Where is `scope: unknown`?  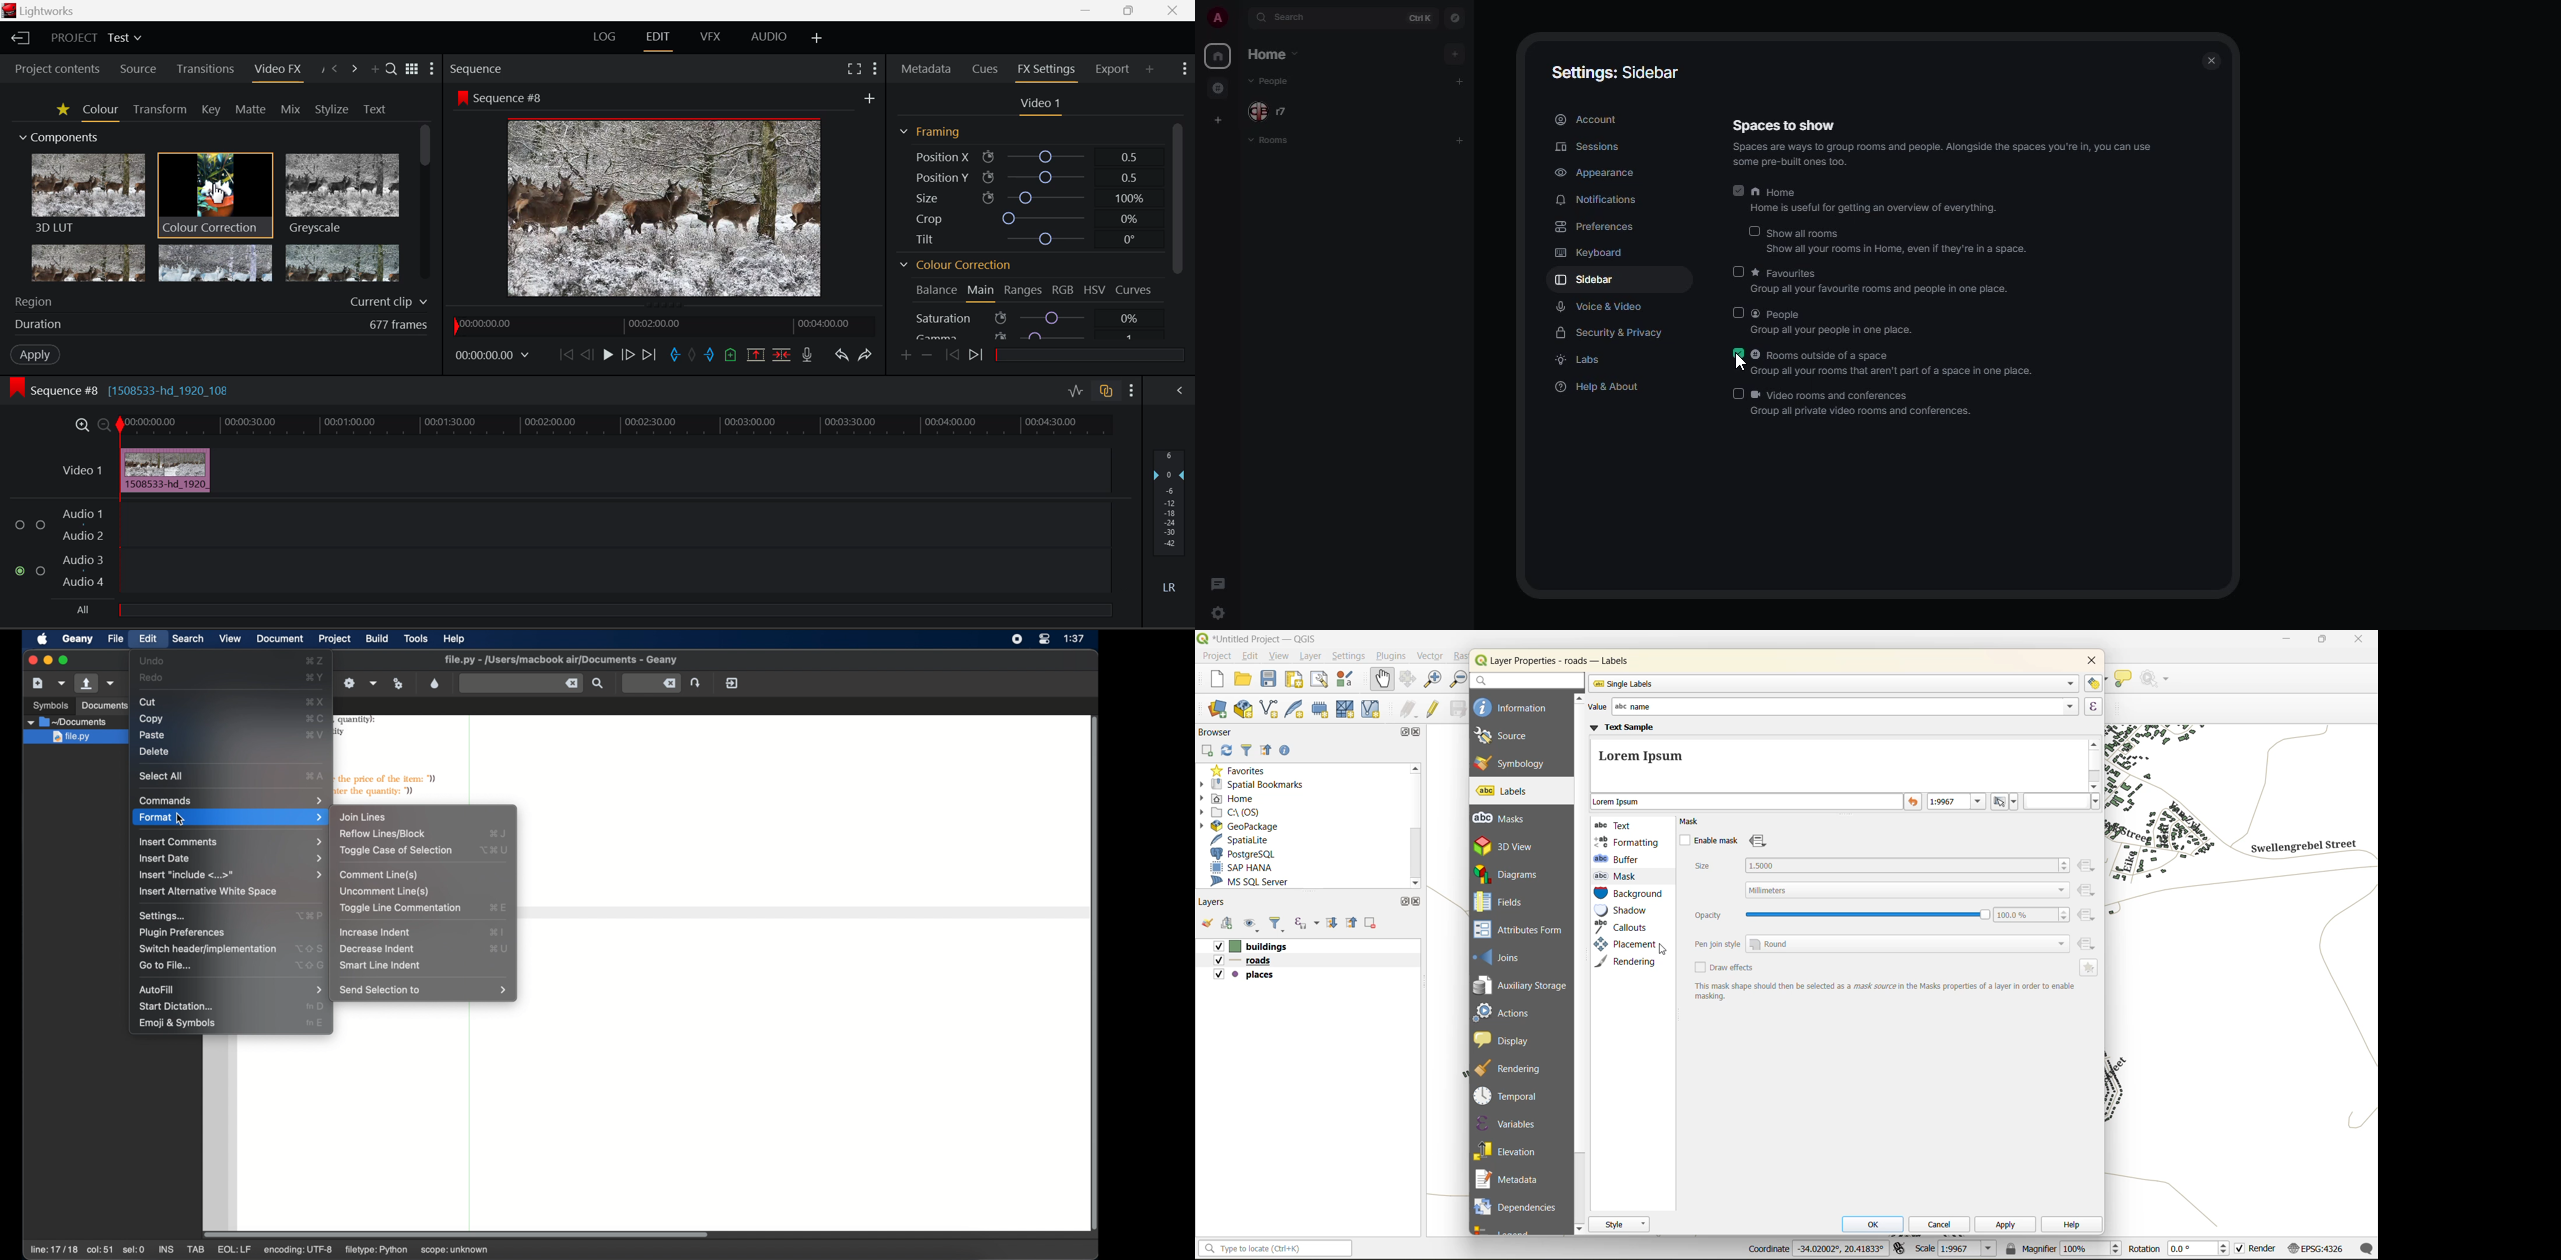
scope: unknown is located at coordinates (454, 1251).